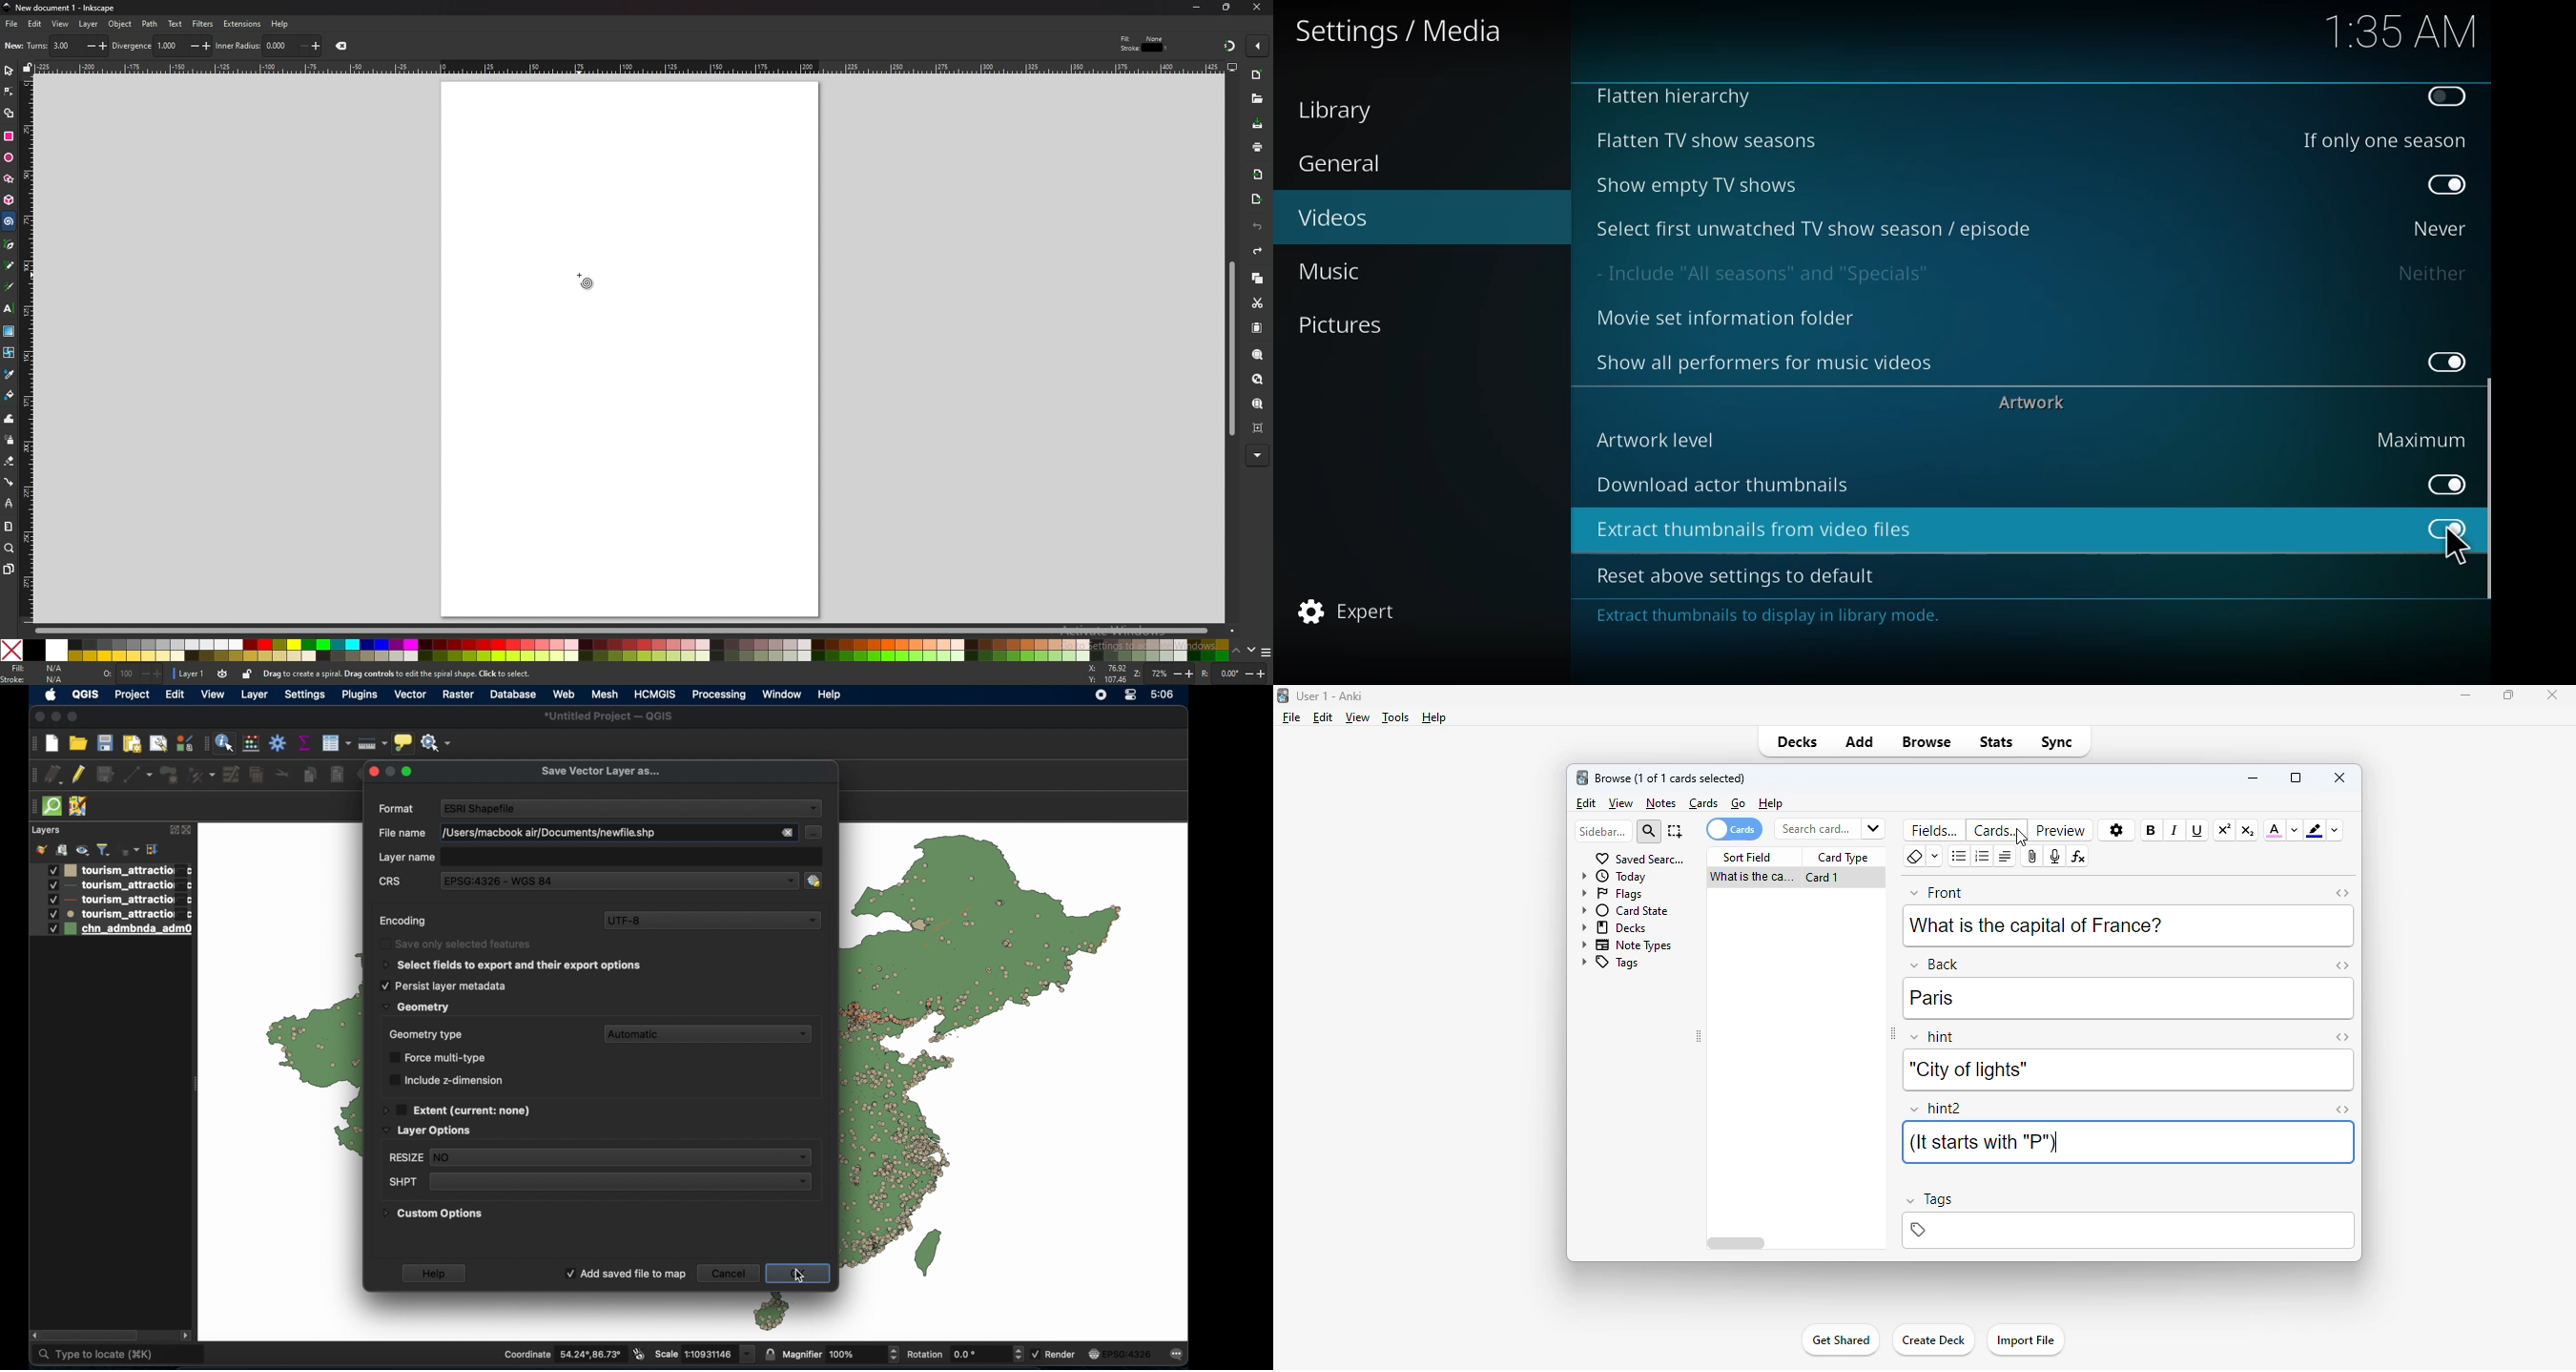 The width and height of the screenshot is (2576, 1372). What do you see at coordinates (1704, 803) in the screenshot?
I see `cards` at bounding box center [1704, 803].